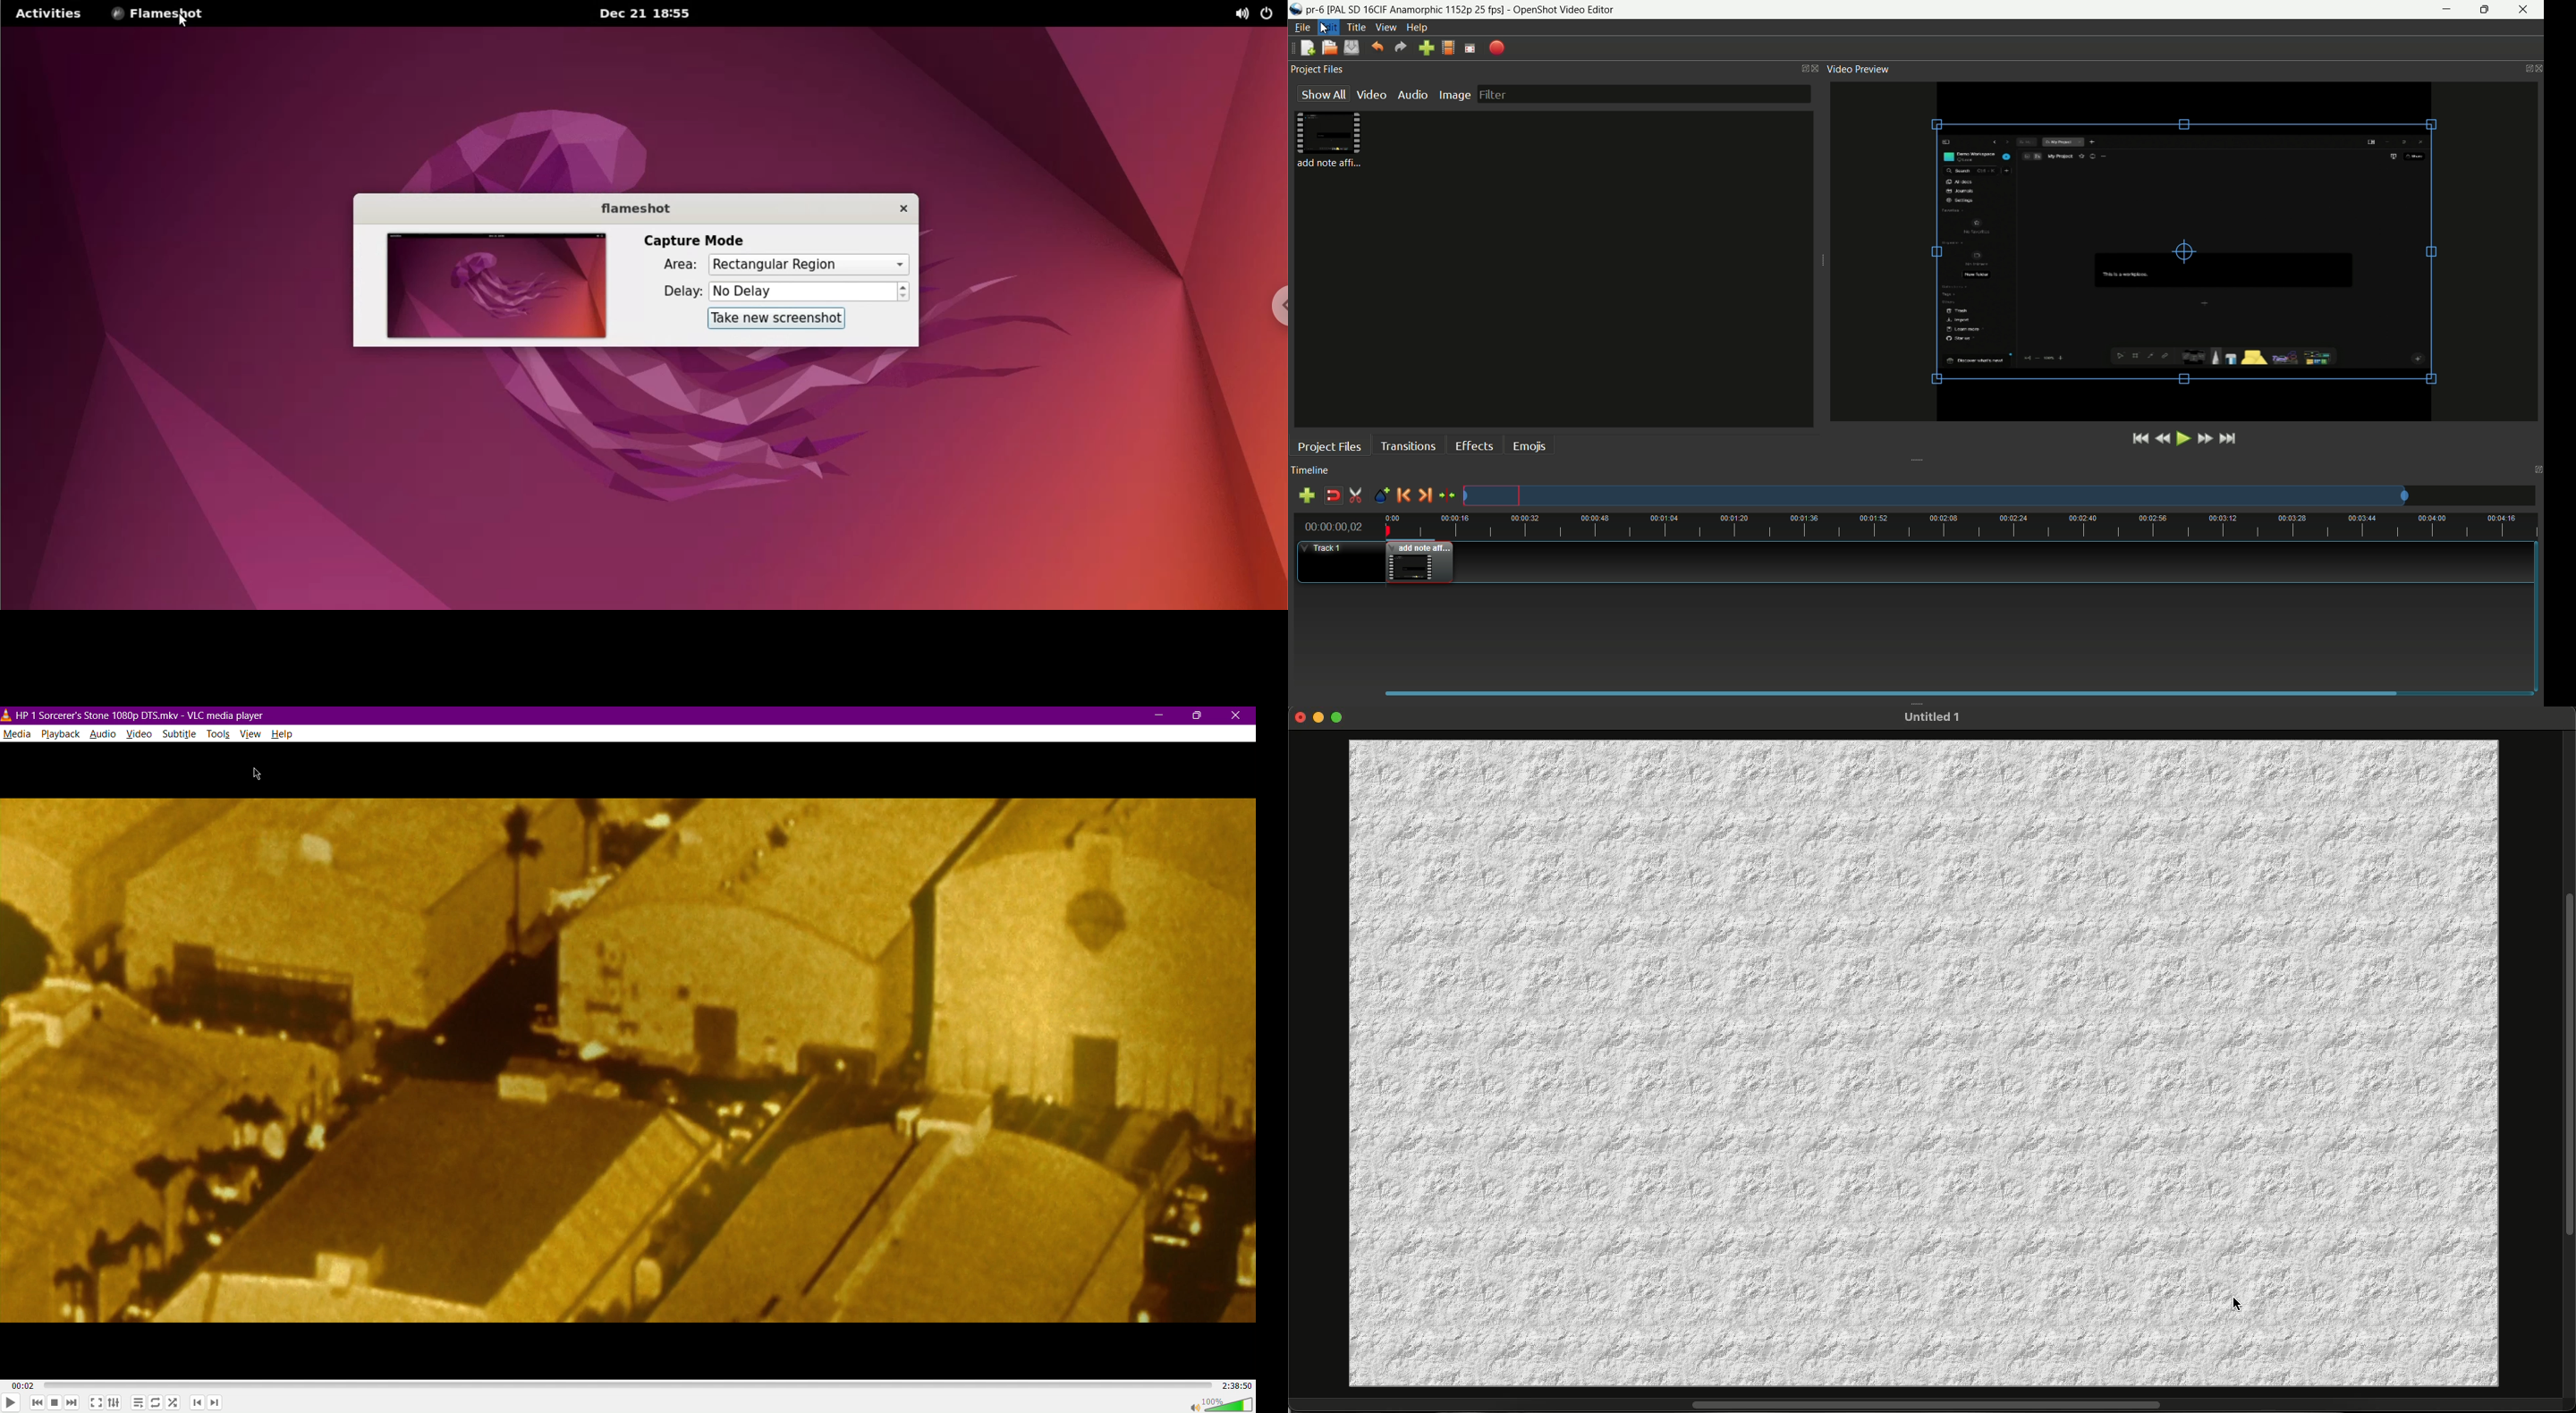 This screenshot has height=1428, width=2576. What do you see at coordinates (1381, 496) in the screenshot?
I see `create marker` at bounding box center [1381, 496].